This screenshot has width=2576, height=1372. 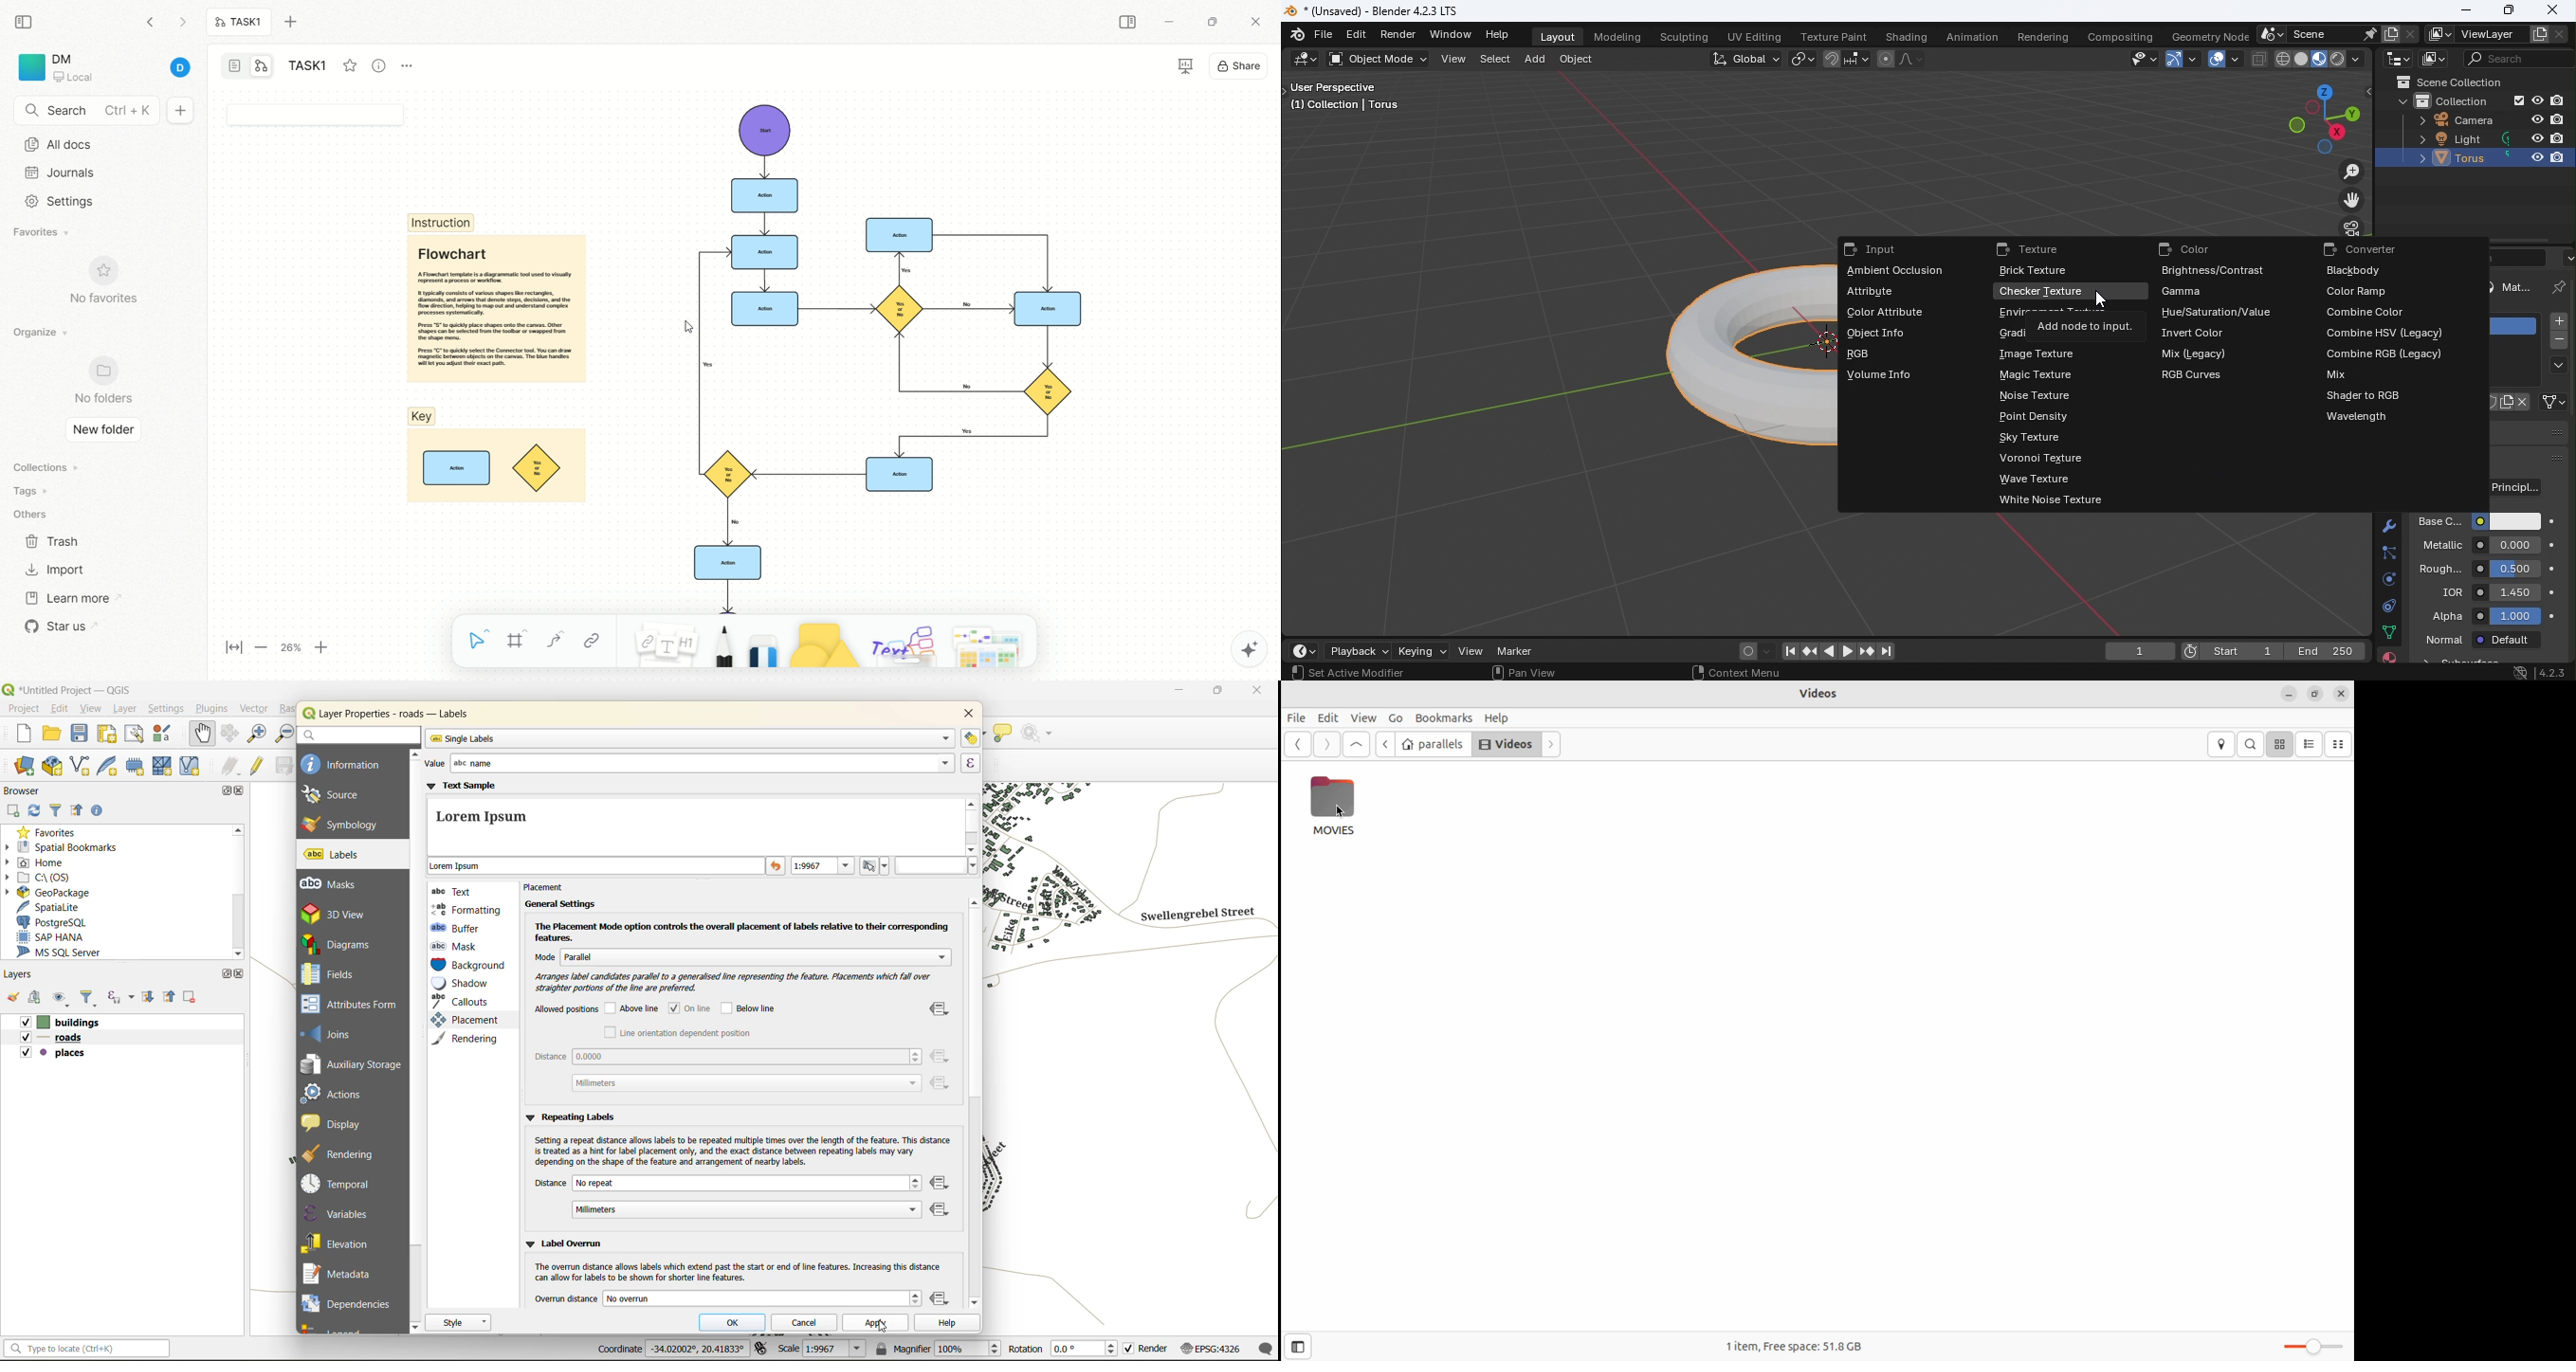 What do you see at coordinates (2034, 271) in the screenshot?
I see `Brick texture` at bounding box center [2034, 271].